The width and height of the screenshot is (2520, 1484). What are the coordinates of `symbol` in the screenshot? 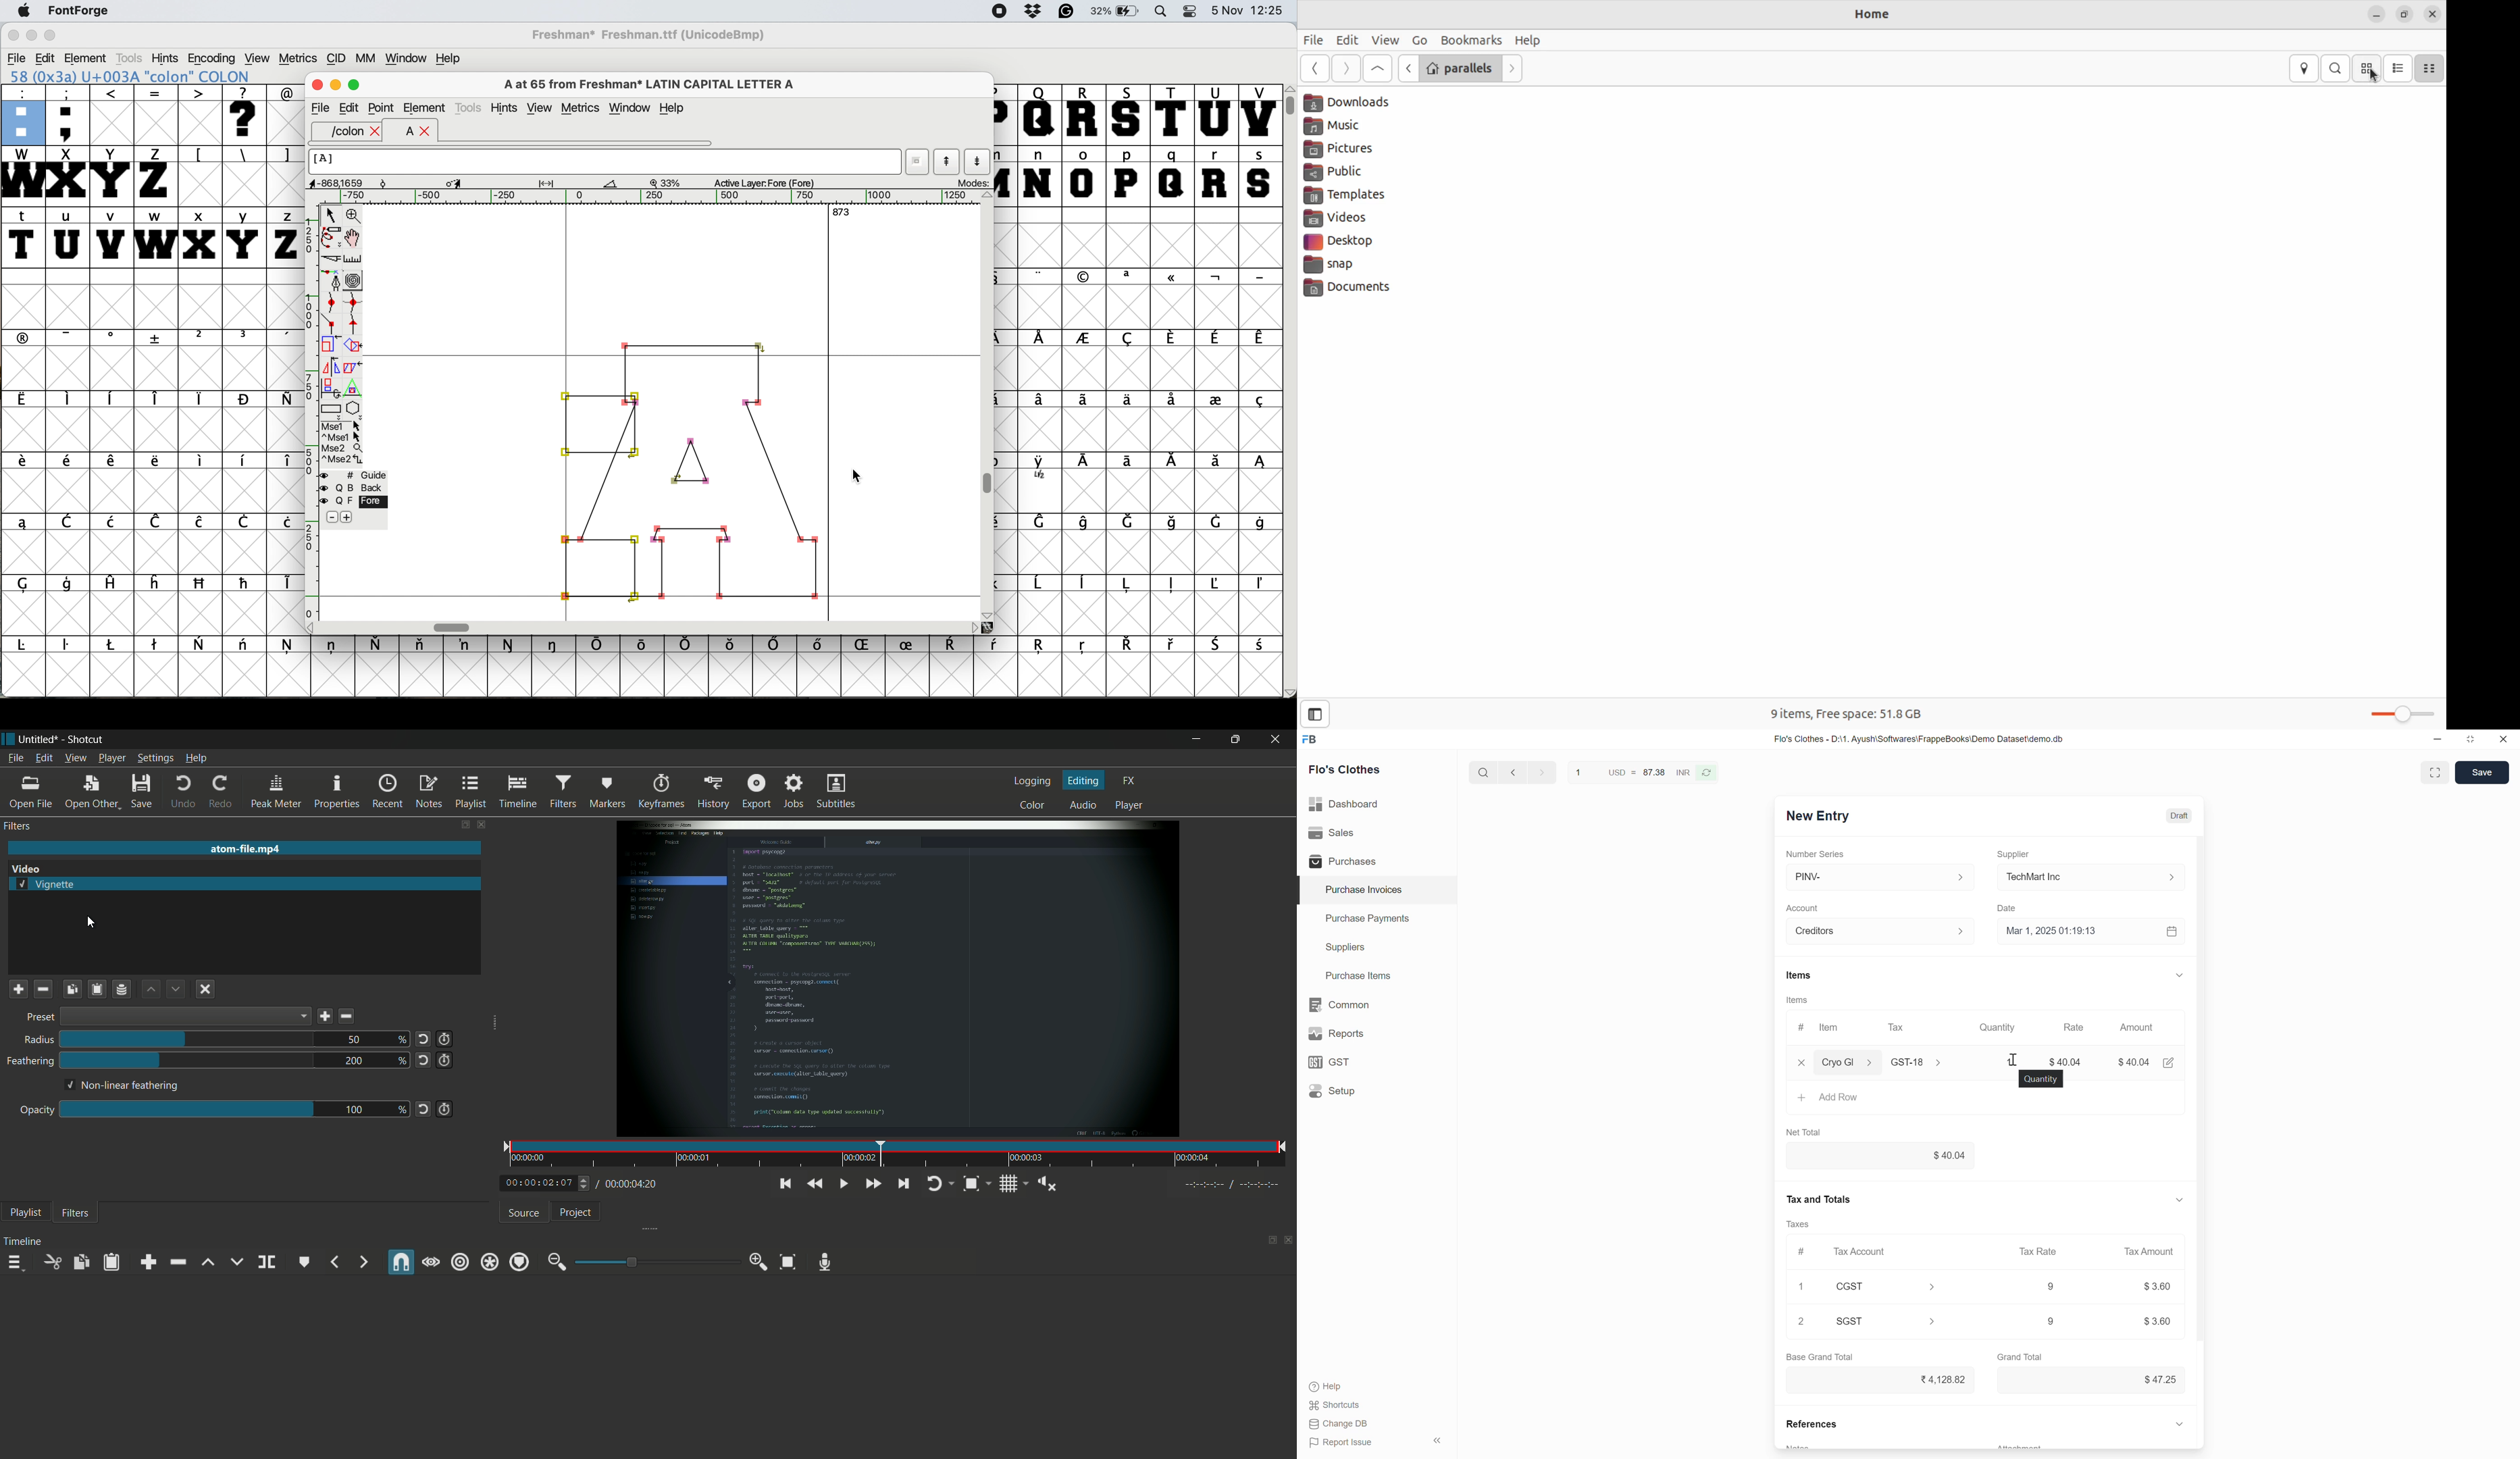 It's located at (289, 648).